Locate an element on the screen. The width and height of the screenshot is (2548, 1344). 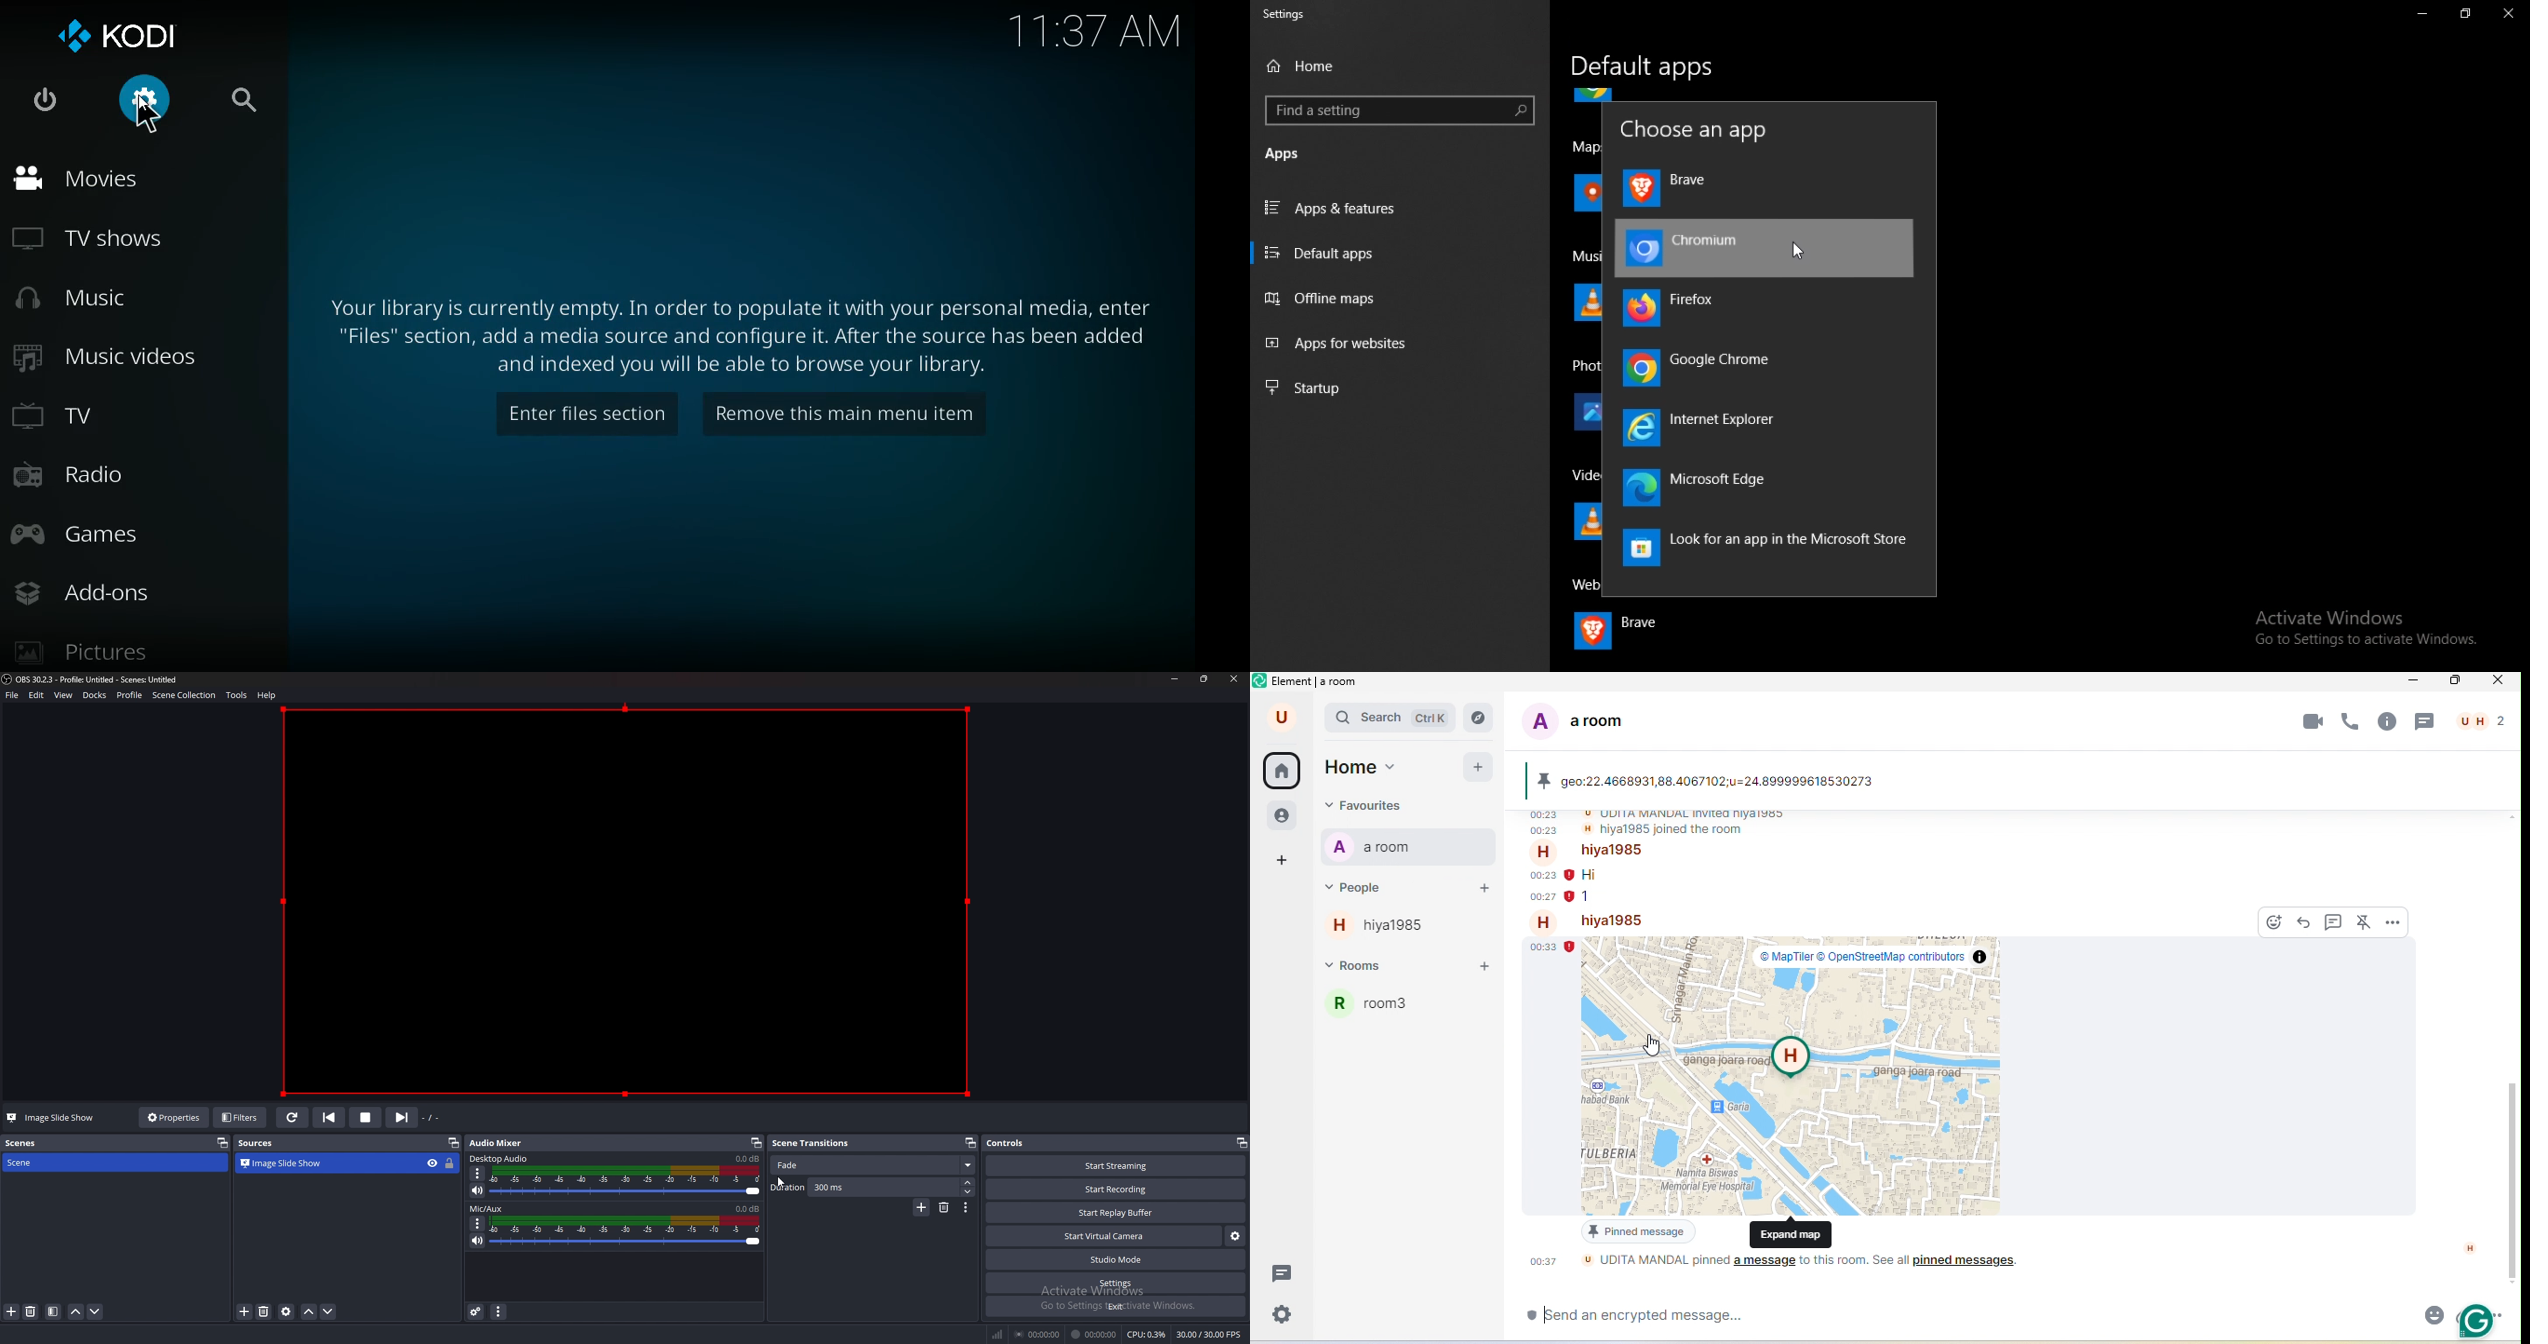
remove transition is located at coordinates (944, 1208).